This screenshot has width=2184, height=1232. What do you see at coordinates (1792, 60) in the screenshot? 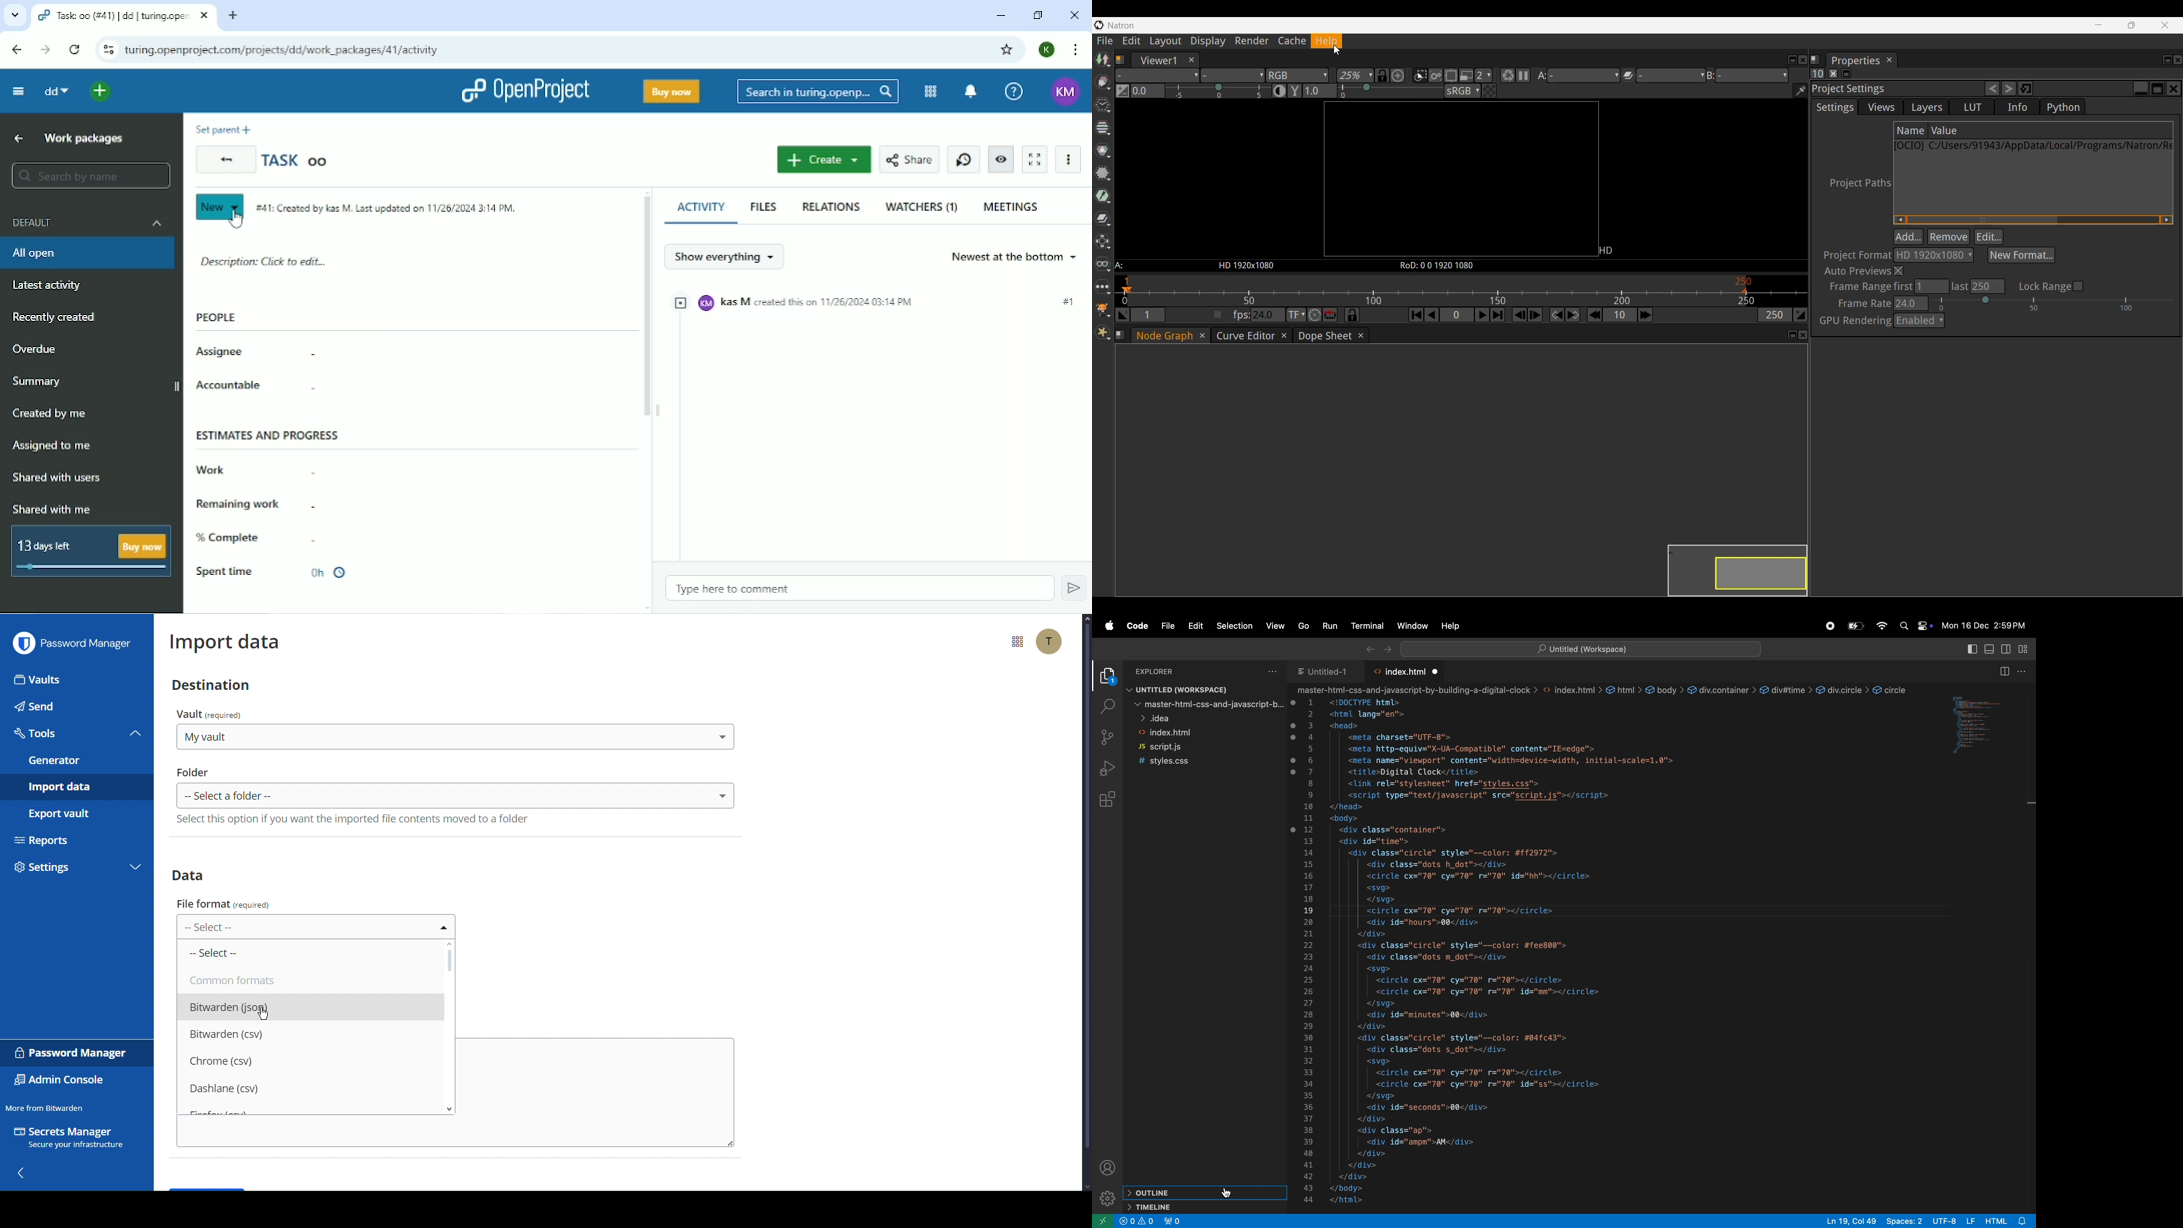
I see `Float pane 1` at bounding box center [1792, 60].